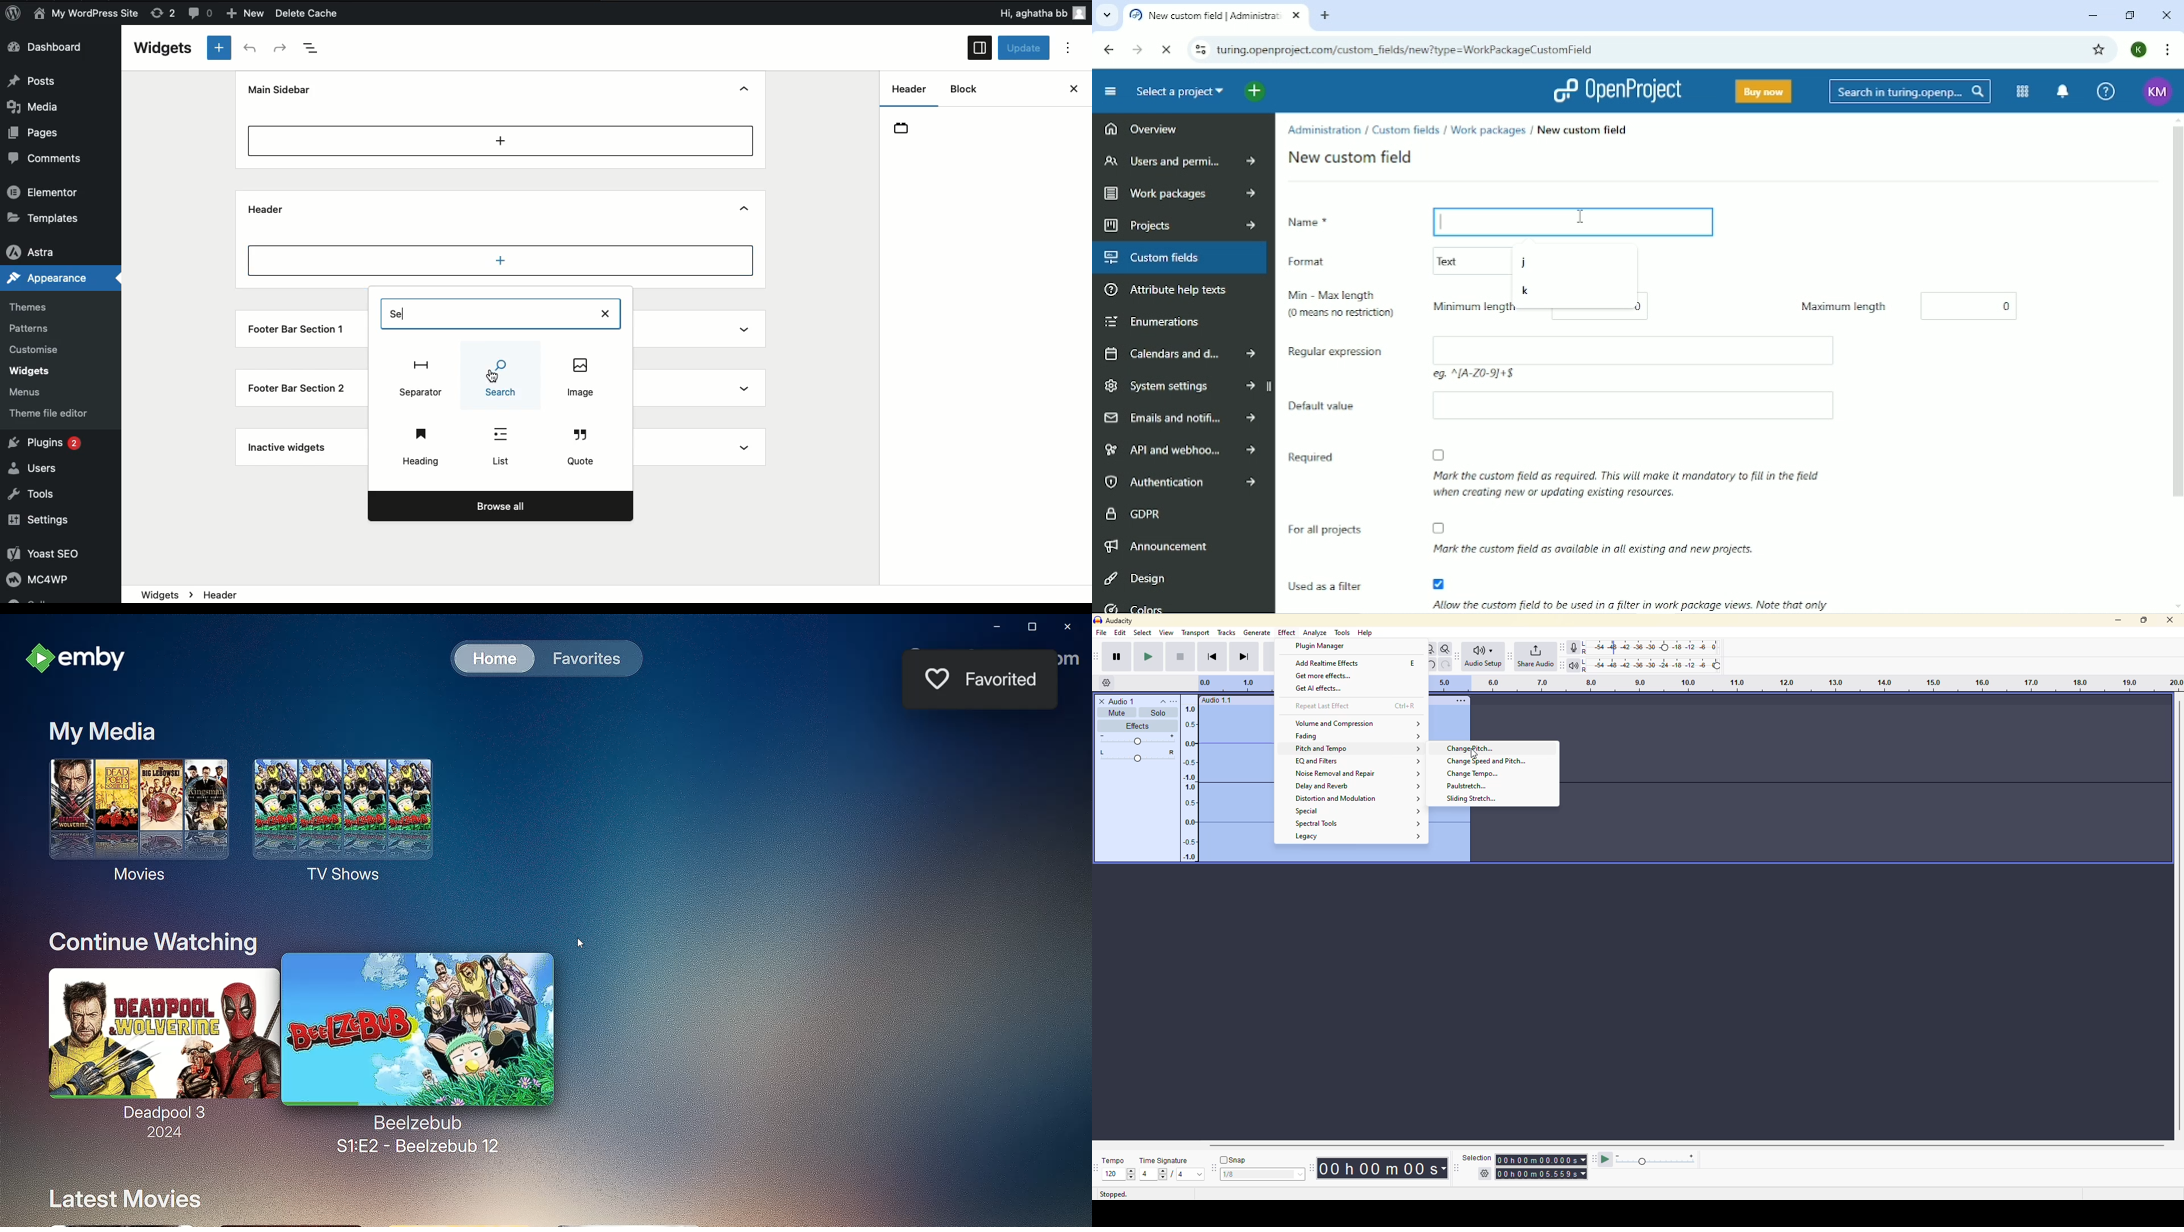 The image size is (2184, 1232). What do you see at coordinates (2177, 319) in the screenshot?
I see `Vertical scrollbar` at bounding box center [2177, 319].